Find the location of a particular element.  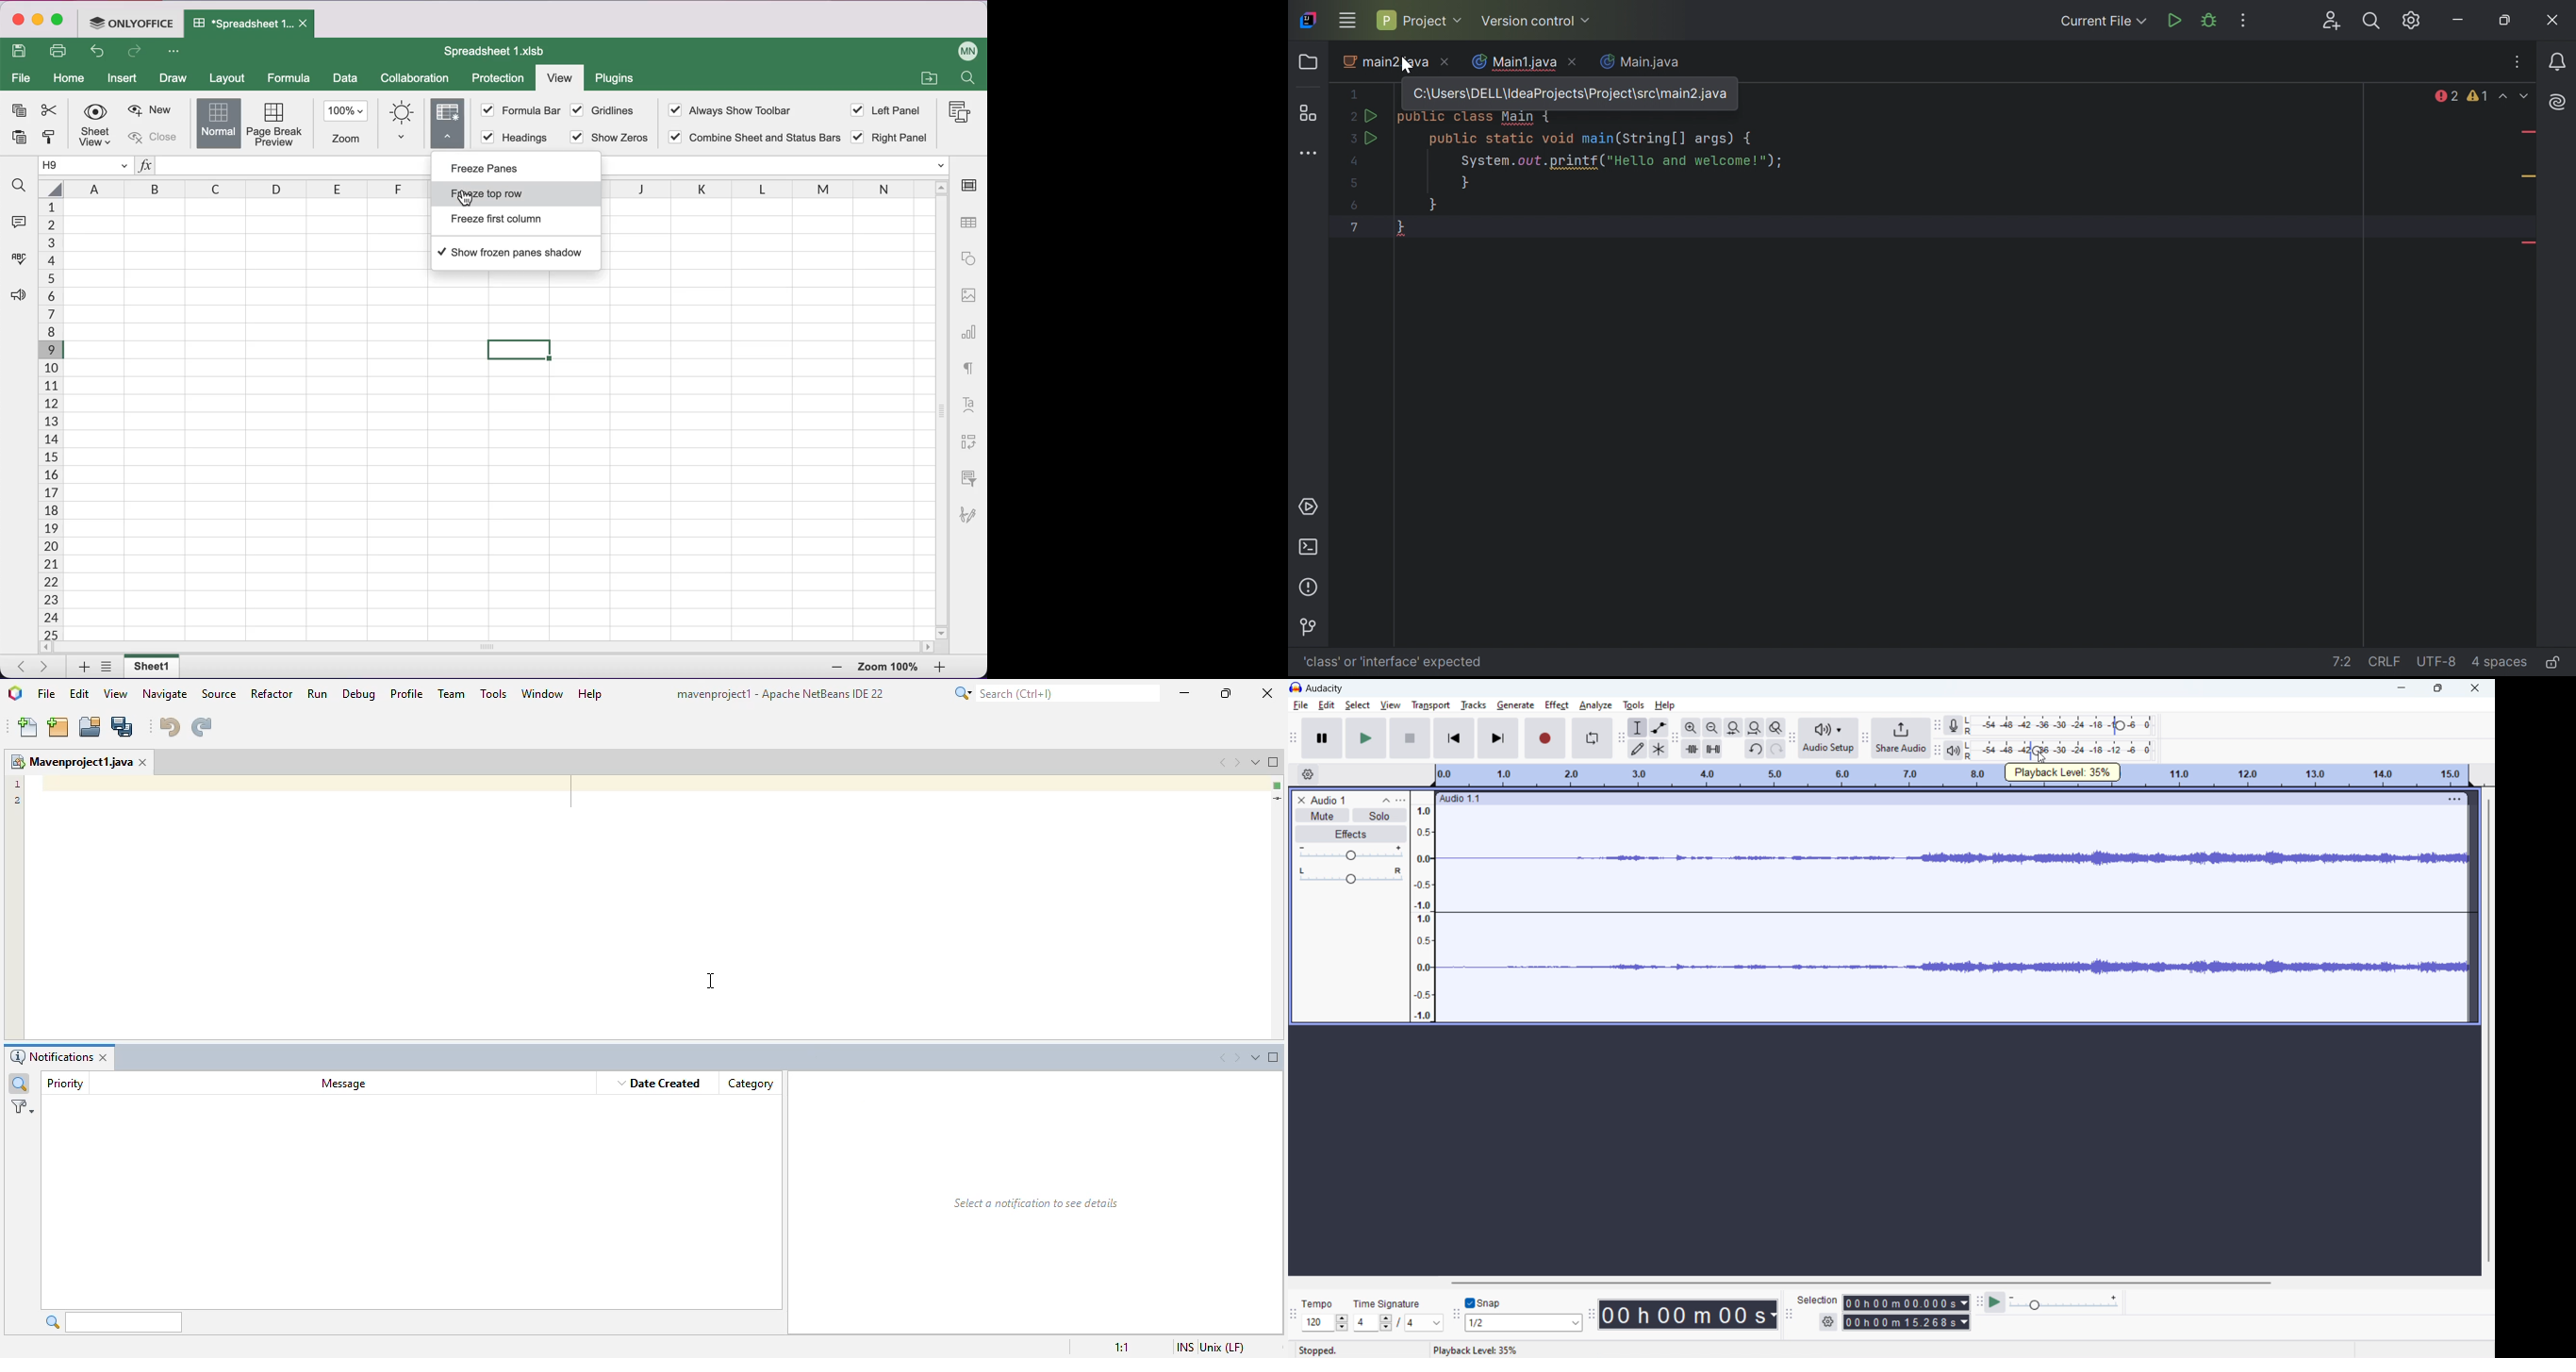

onlyoffice is located at coordinates (132, 25).